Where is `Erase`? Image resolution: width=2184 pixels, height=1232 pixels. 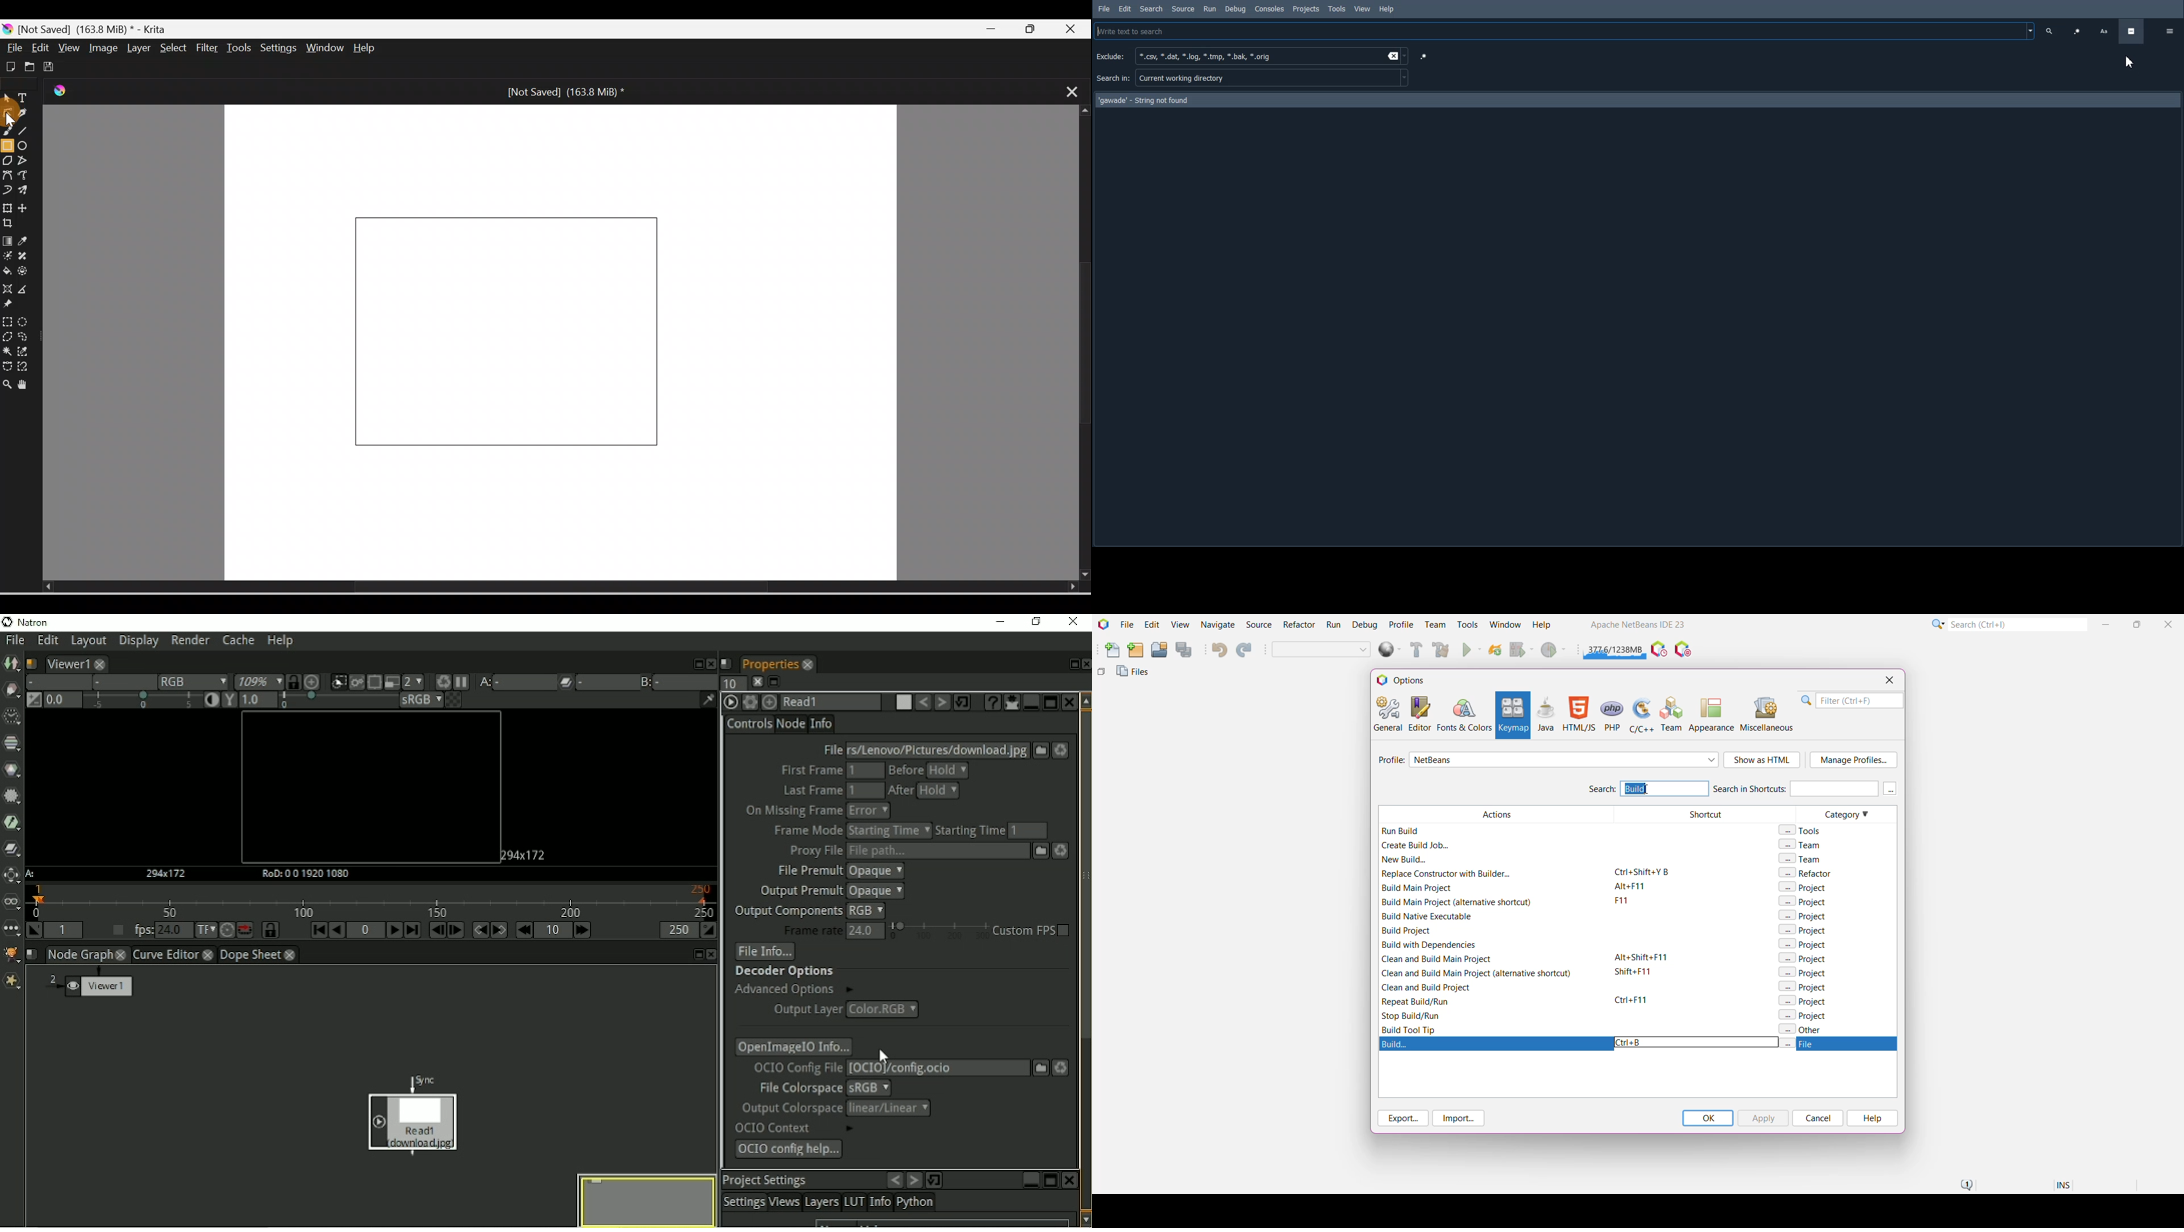
Erase is located at coordinates (1391, 55).